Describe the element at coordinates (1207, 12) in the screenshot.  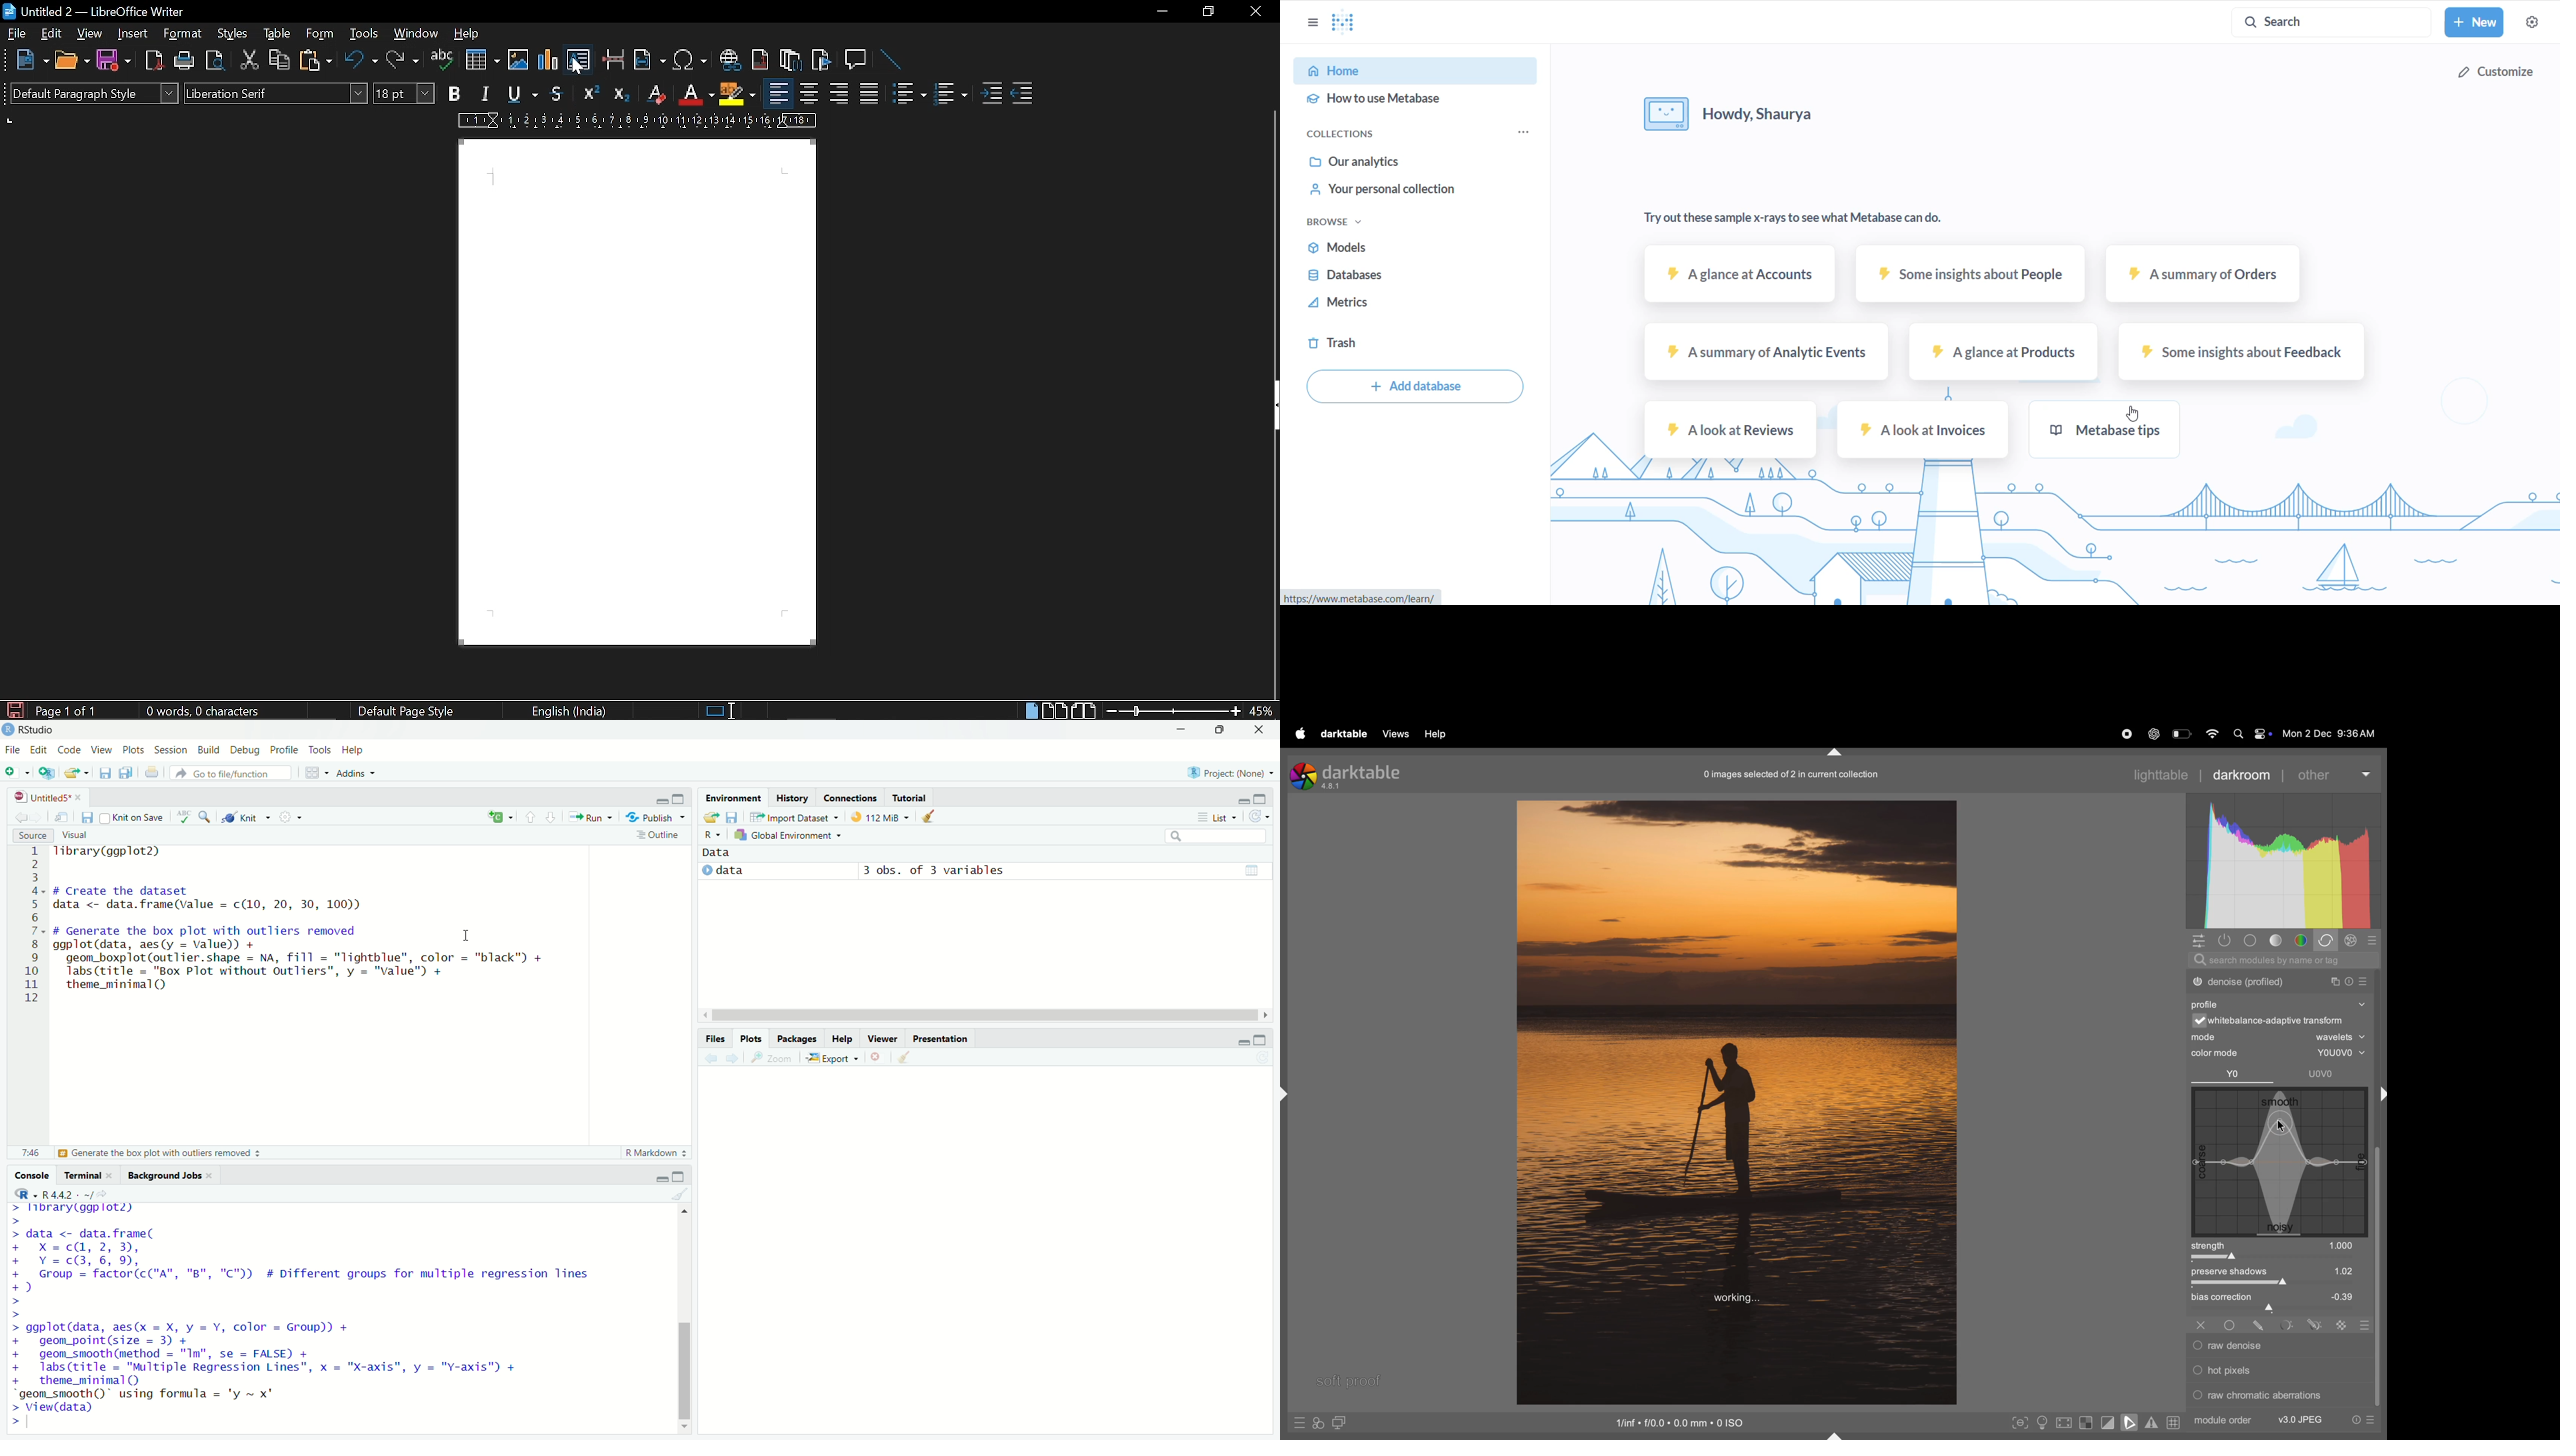
I see `restore down` at that location.